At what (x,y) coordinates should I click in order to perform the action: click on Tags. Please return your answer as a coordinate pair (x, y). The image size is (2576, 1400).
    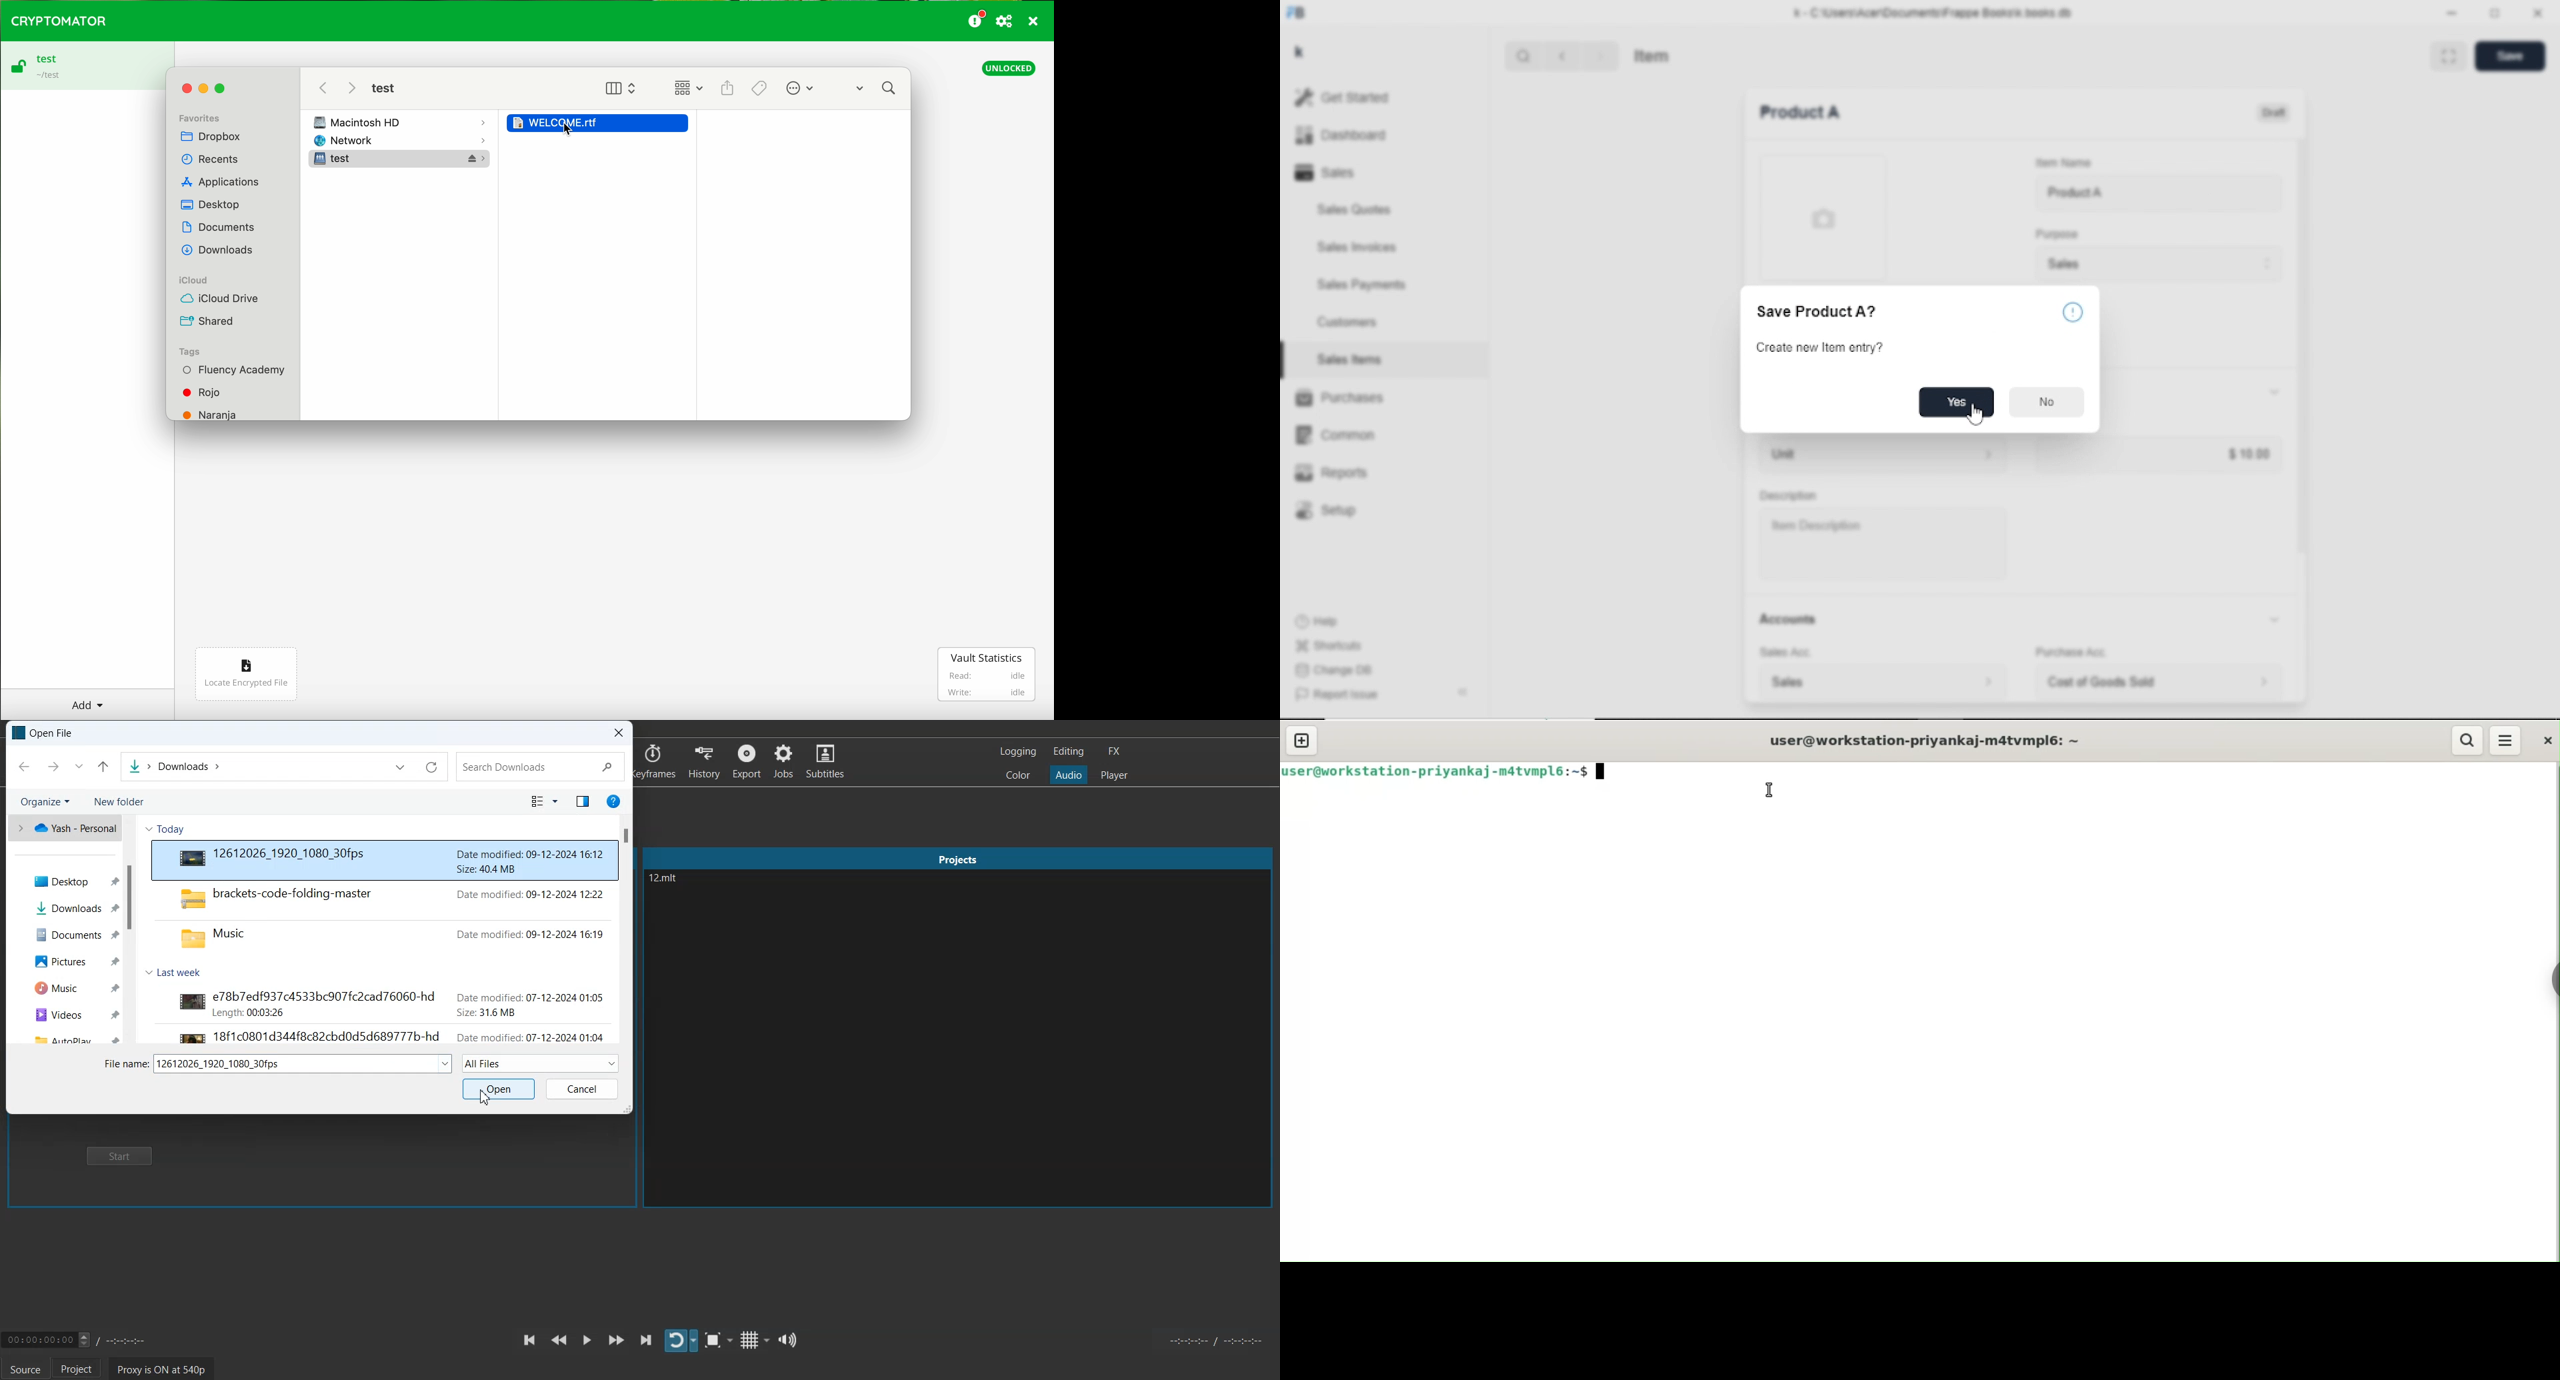
    Looking at the image, I should click on (760, 87).